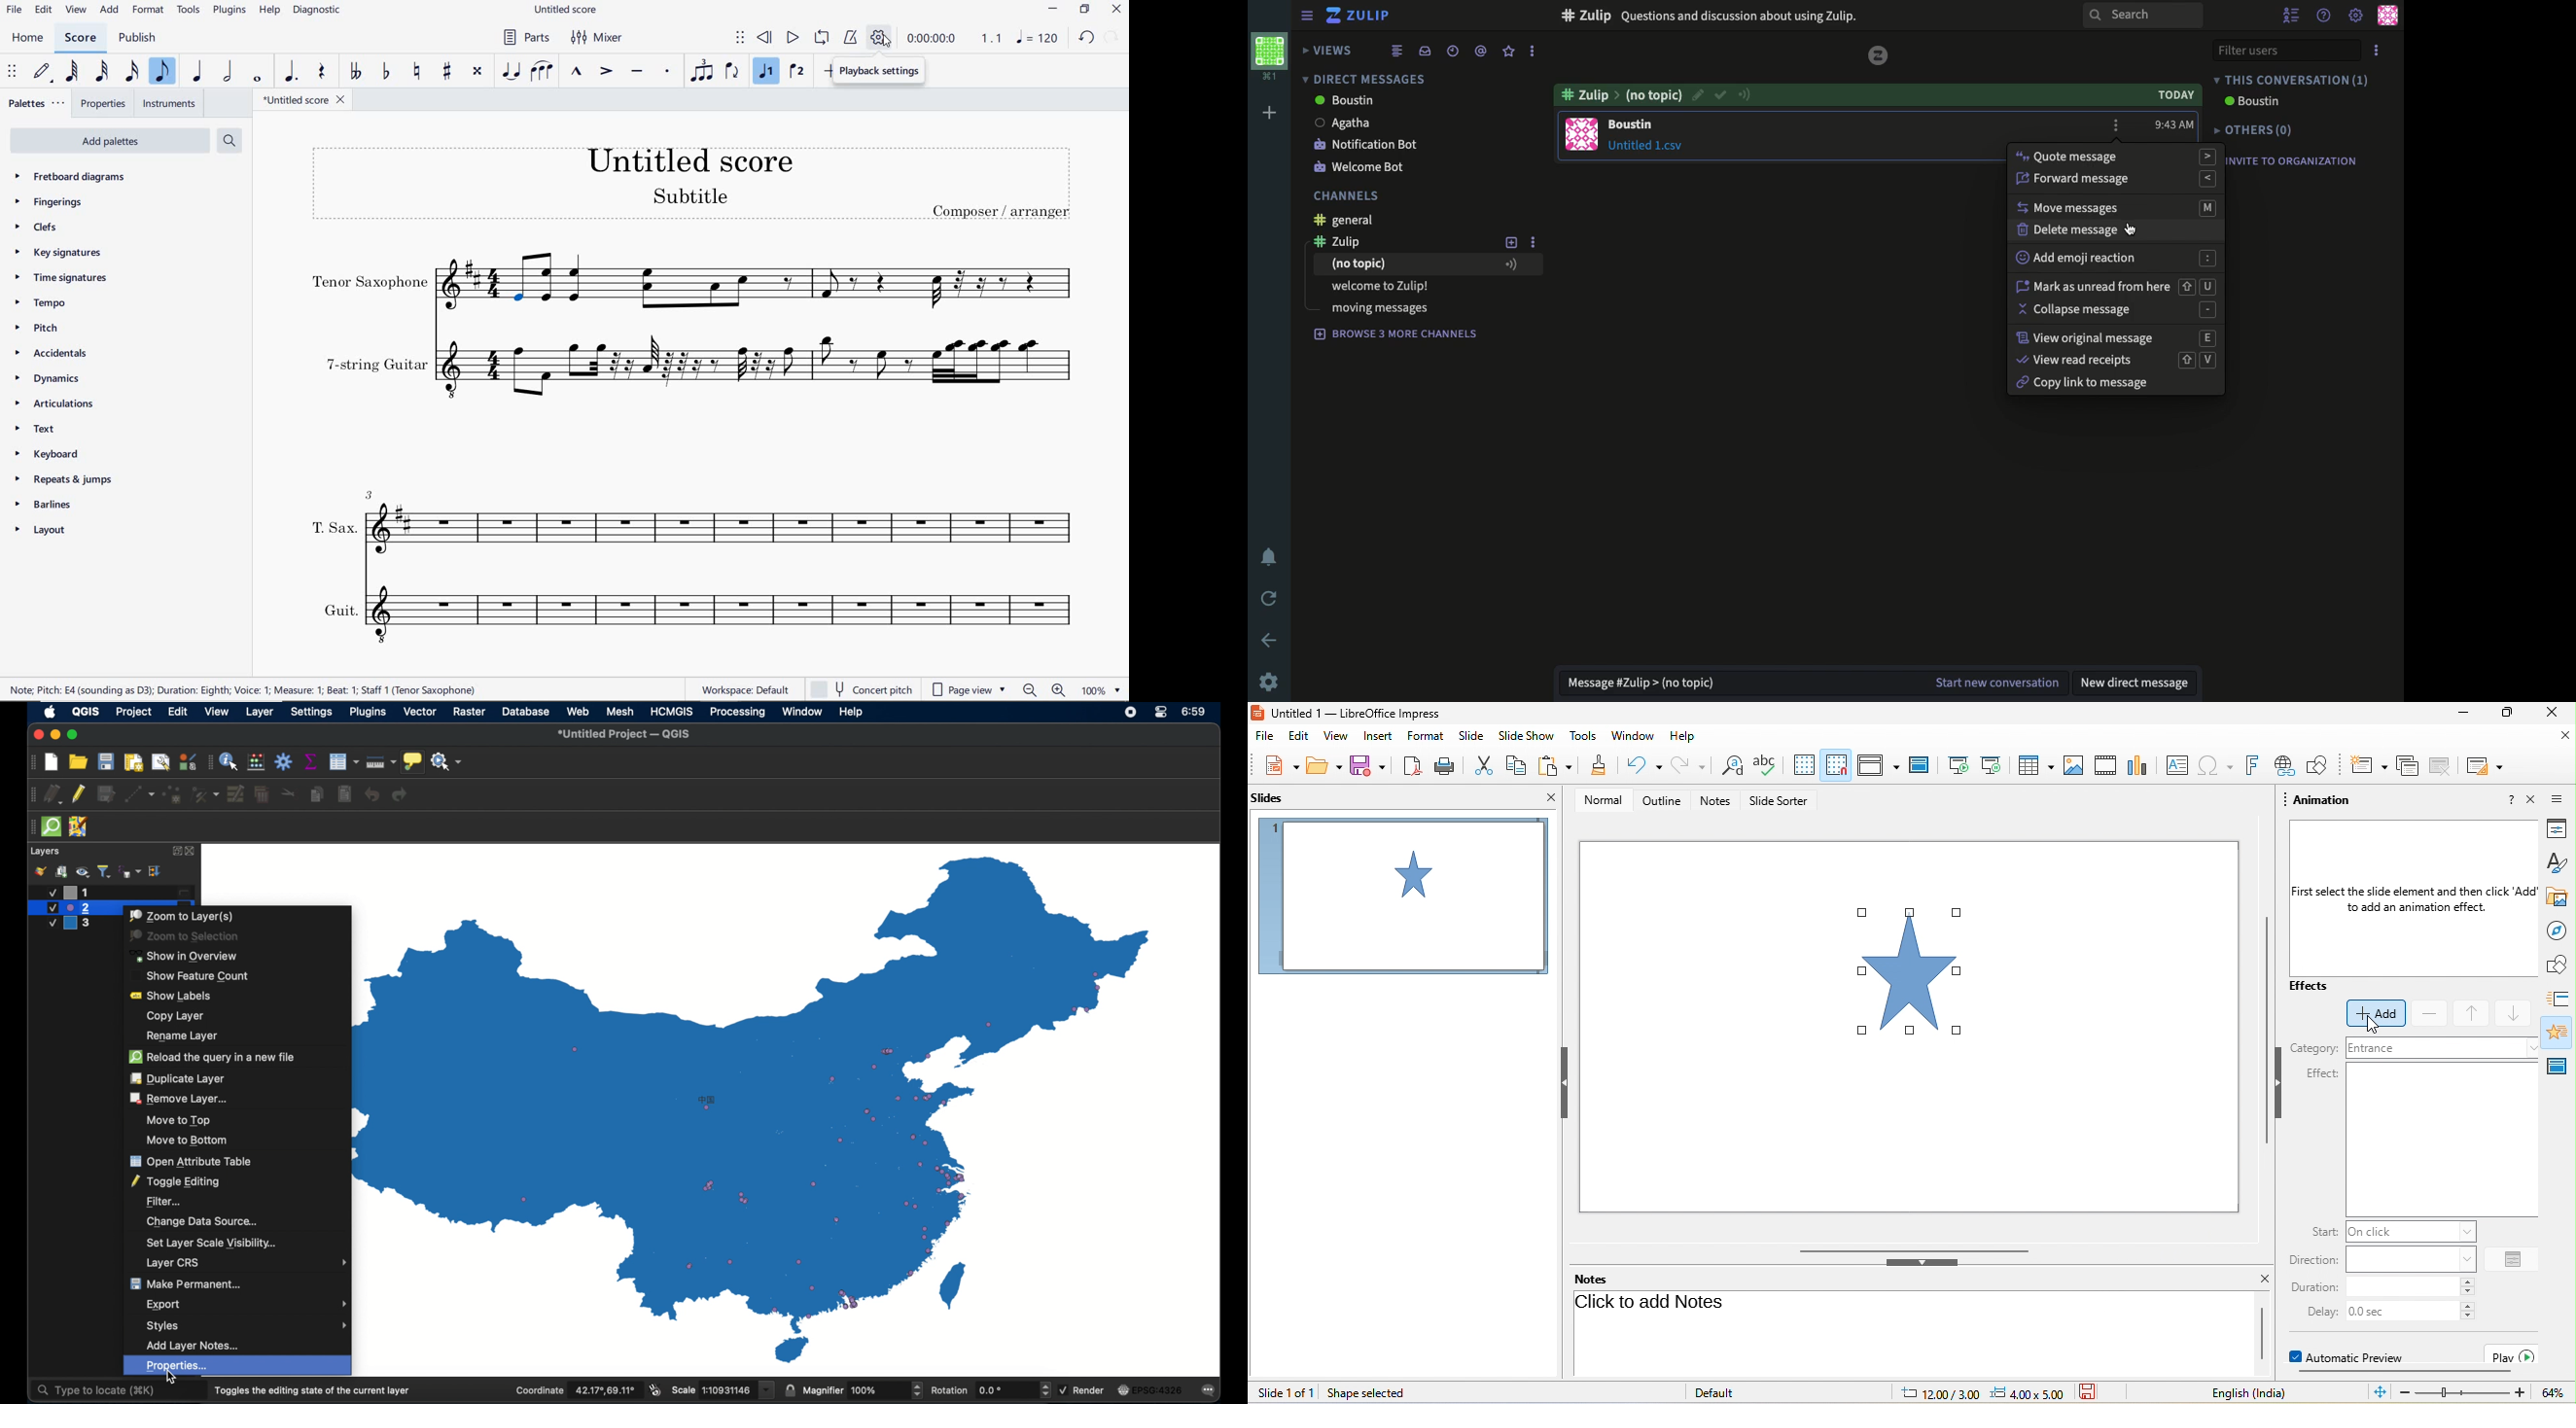  Describe the element at coordinates (1749, 96) in the screenshot. I see `connection` at that location.